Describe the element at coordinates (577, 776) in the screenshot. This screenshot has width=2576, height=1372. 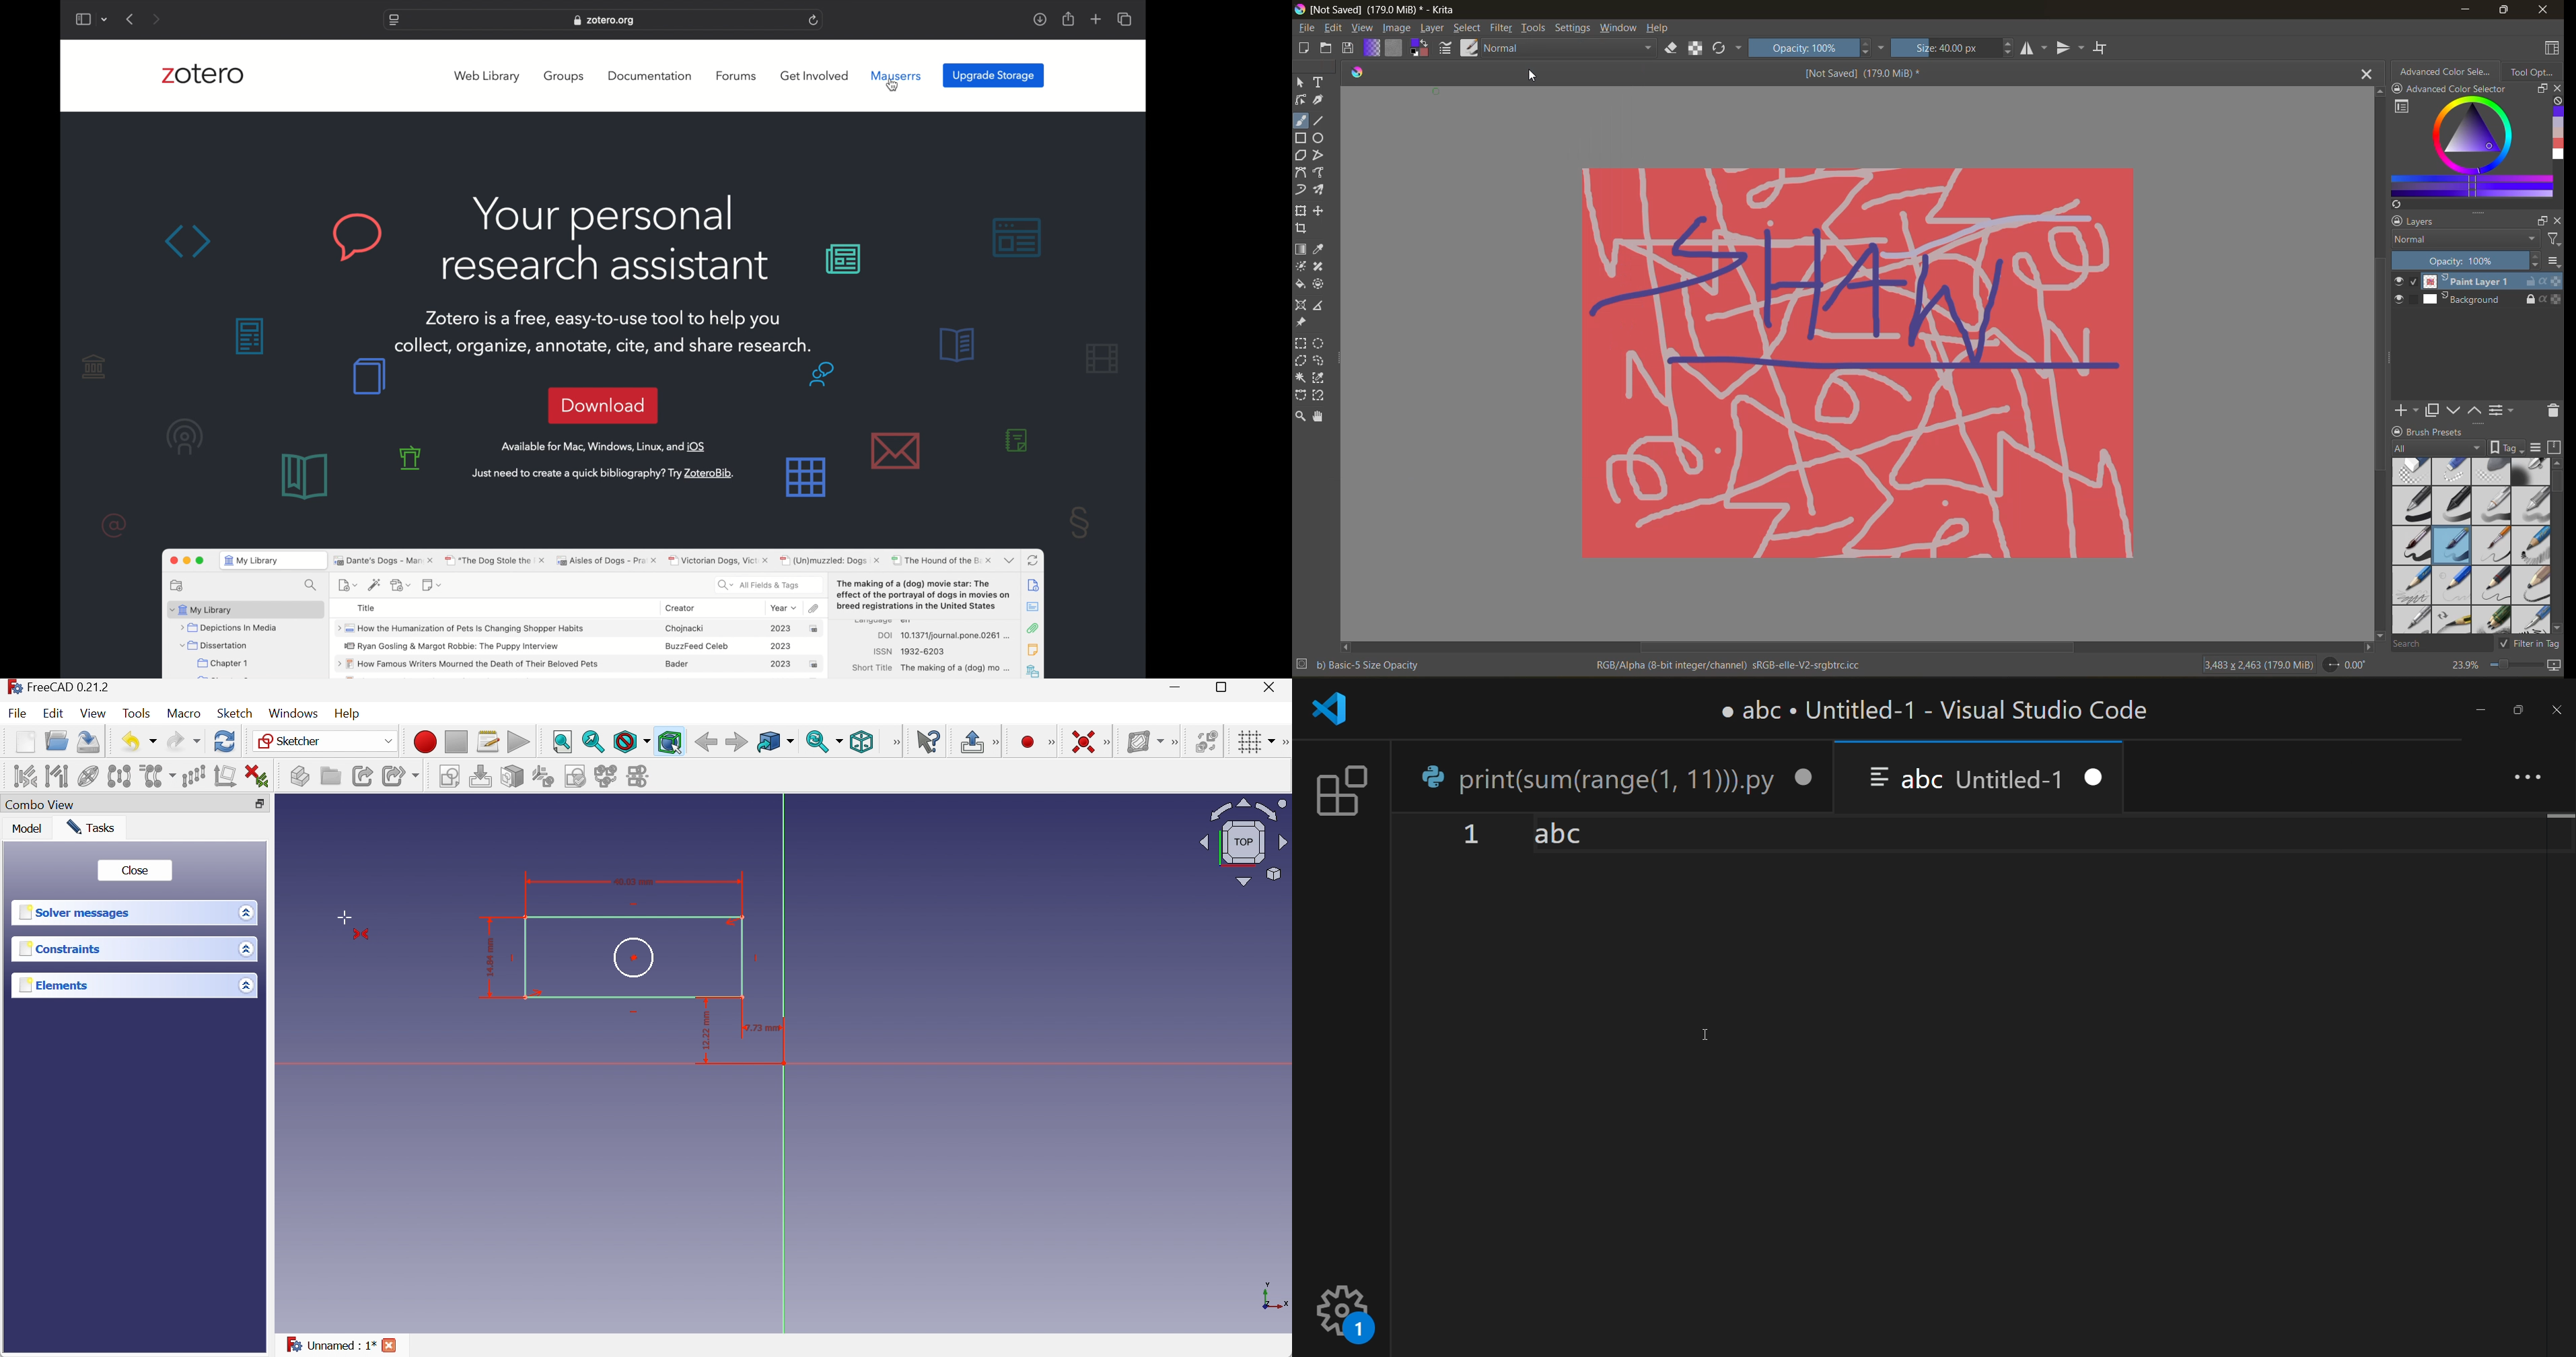
I see `Validate sketch` at that location.